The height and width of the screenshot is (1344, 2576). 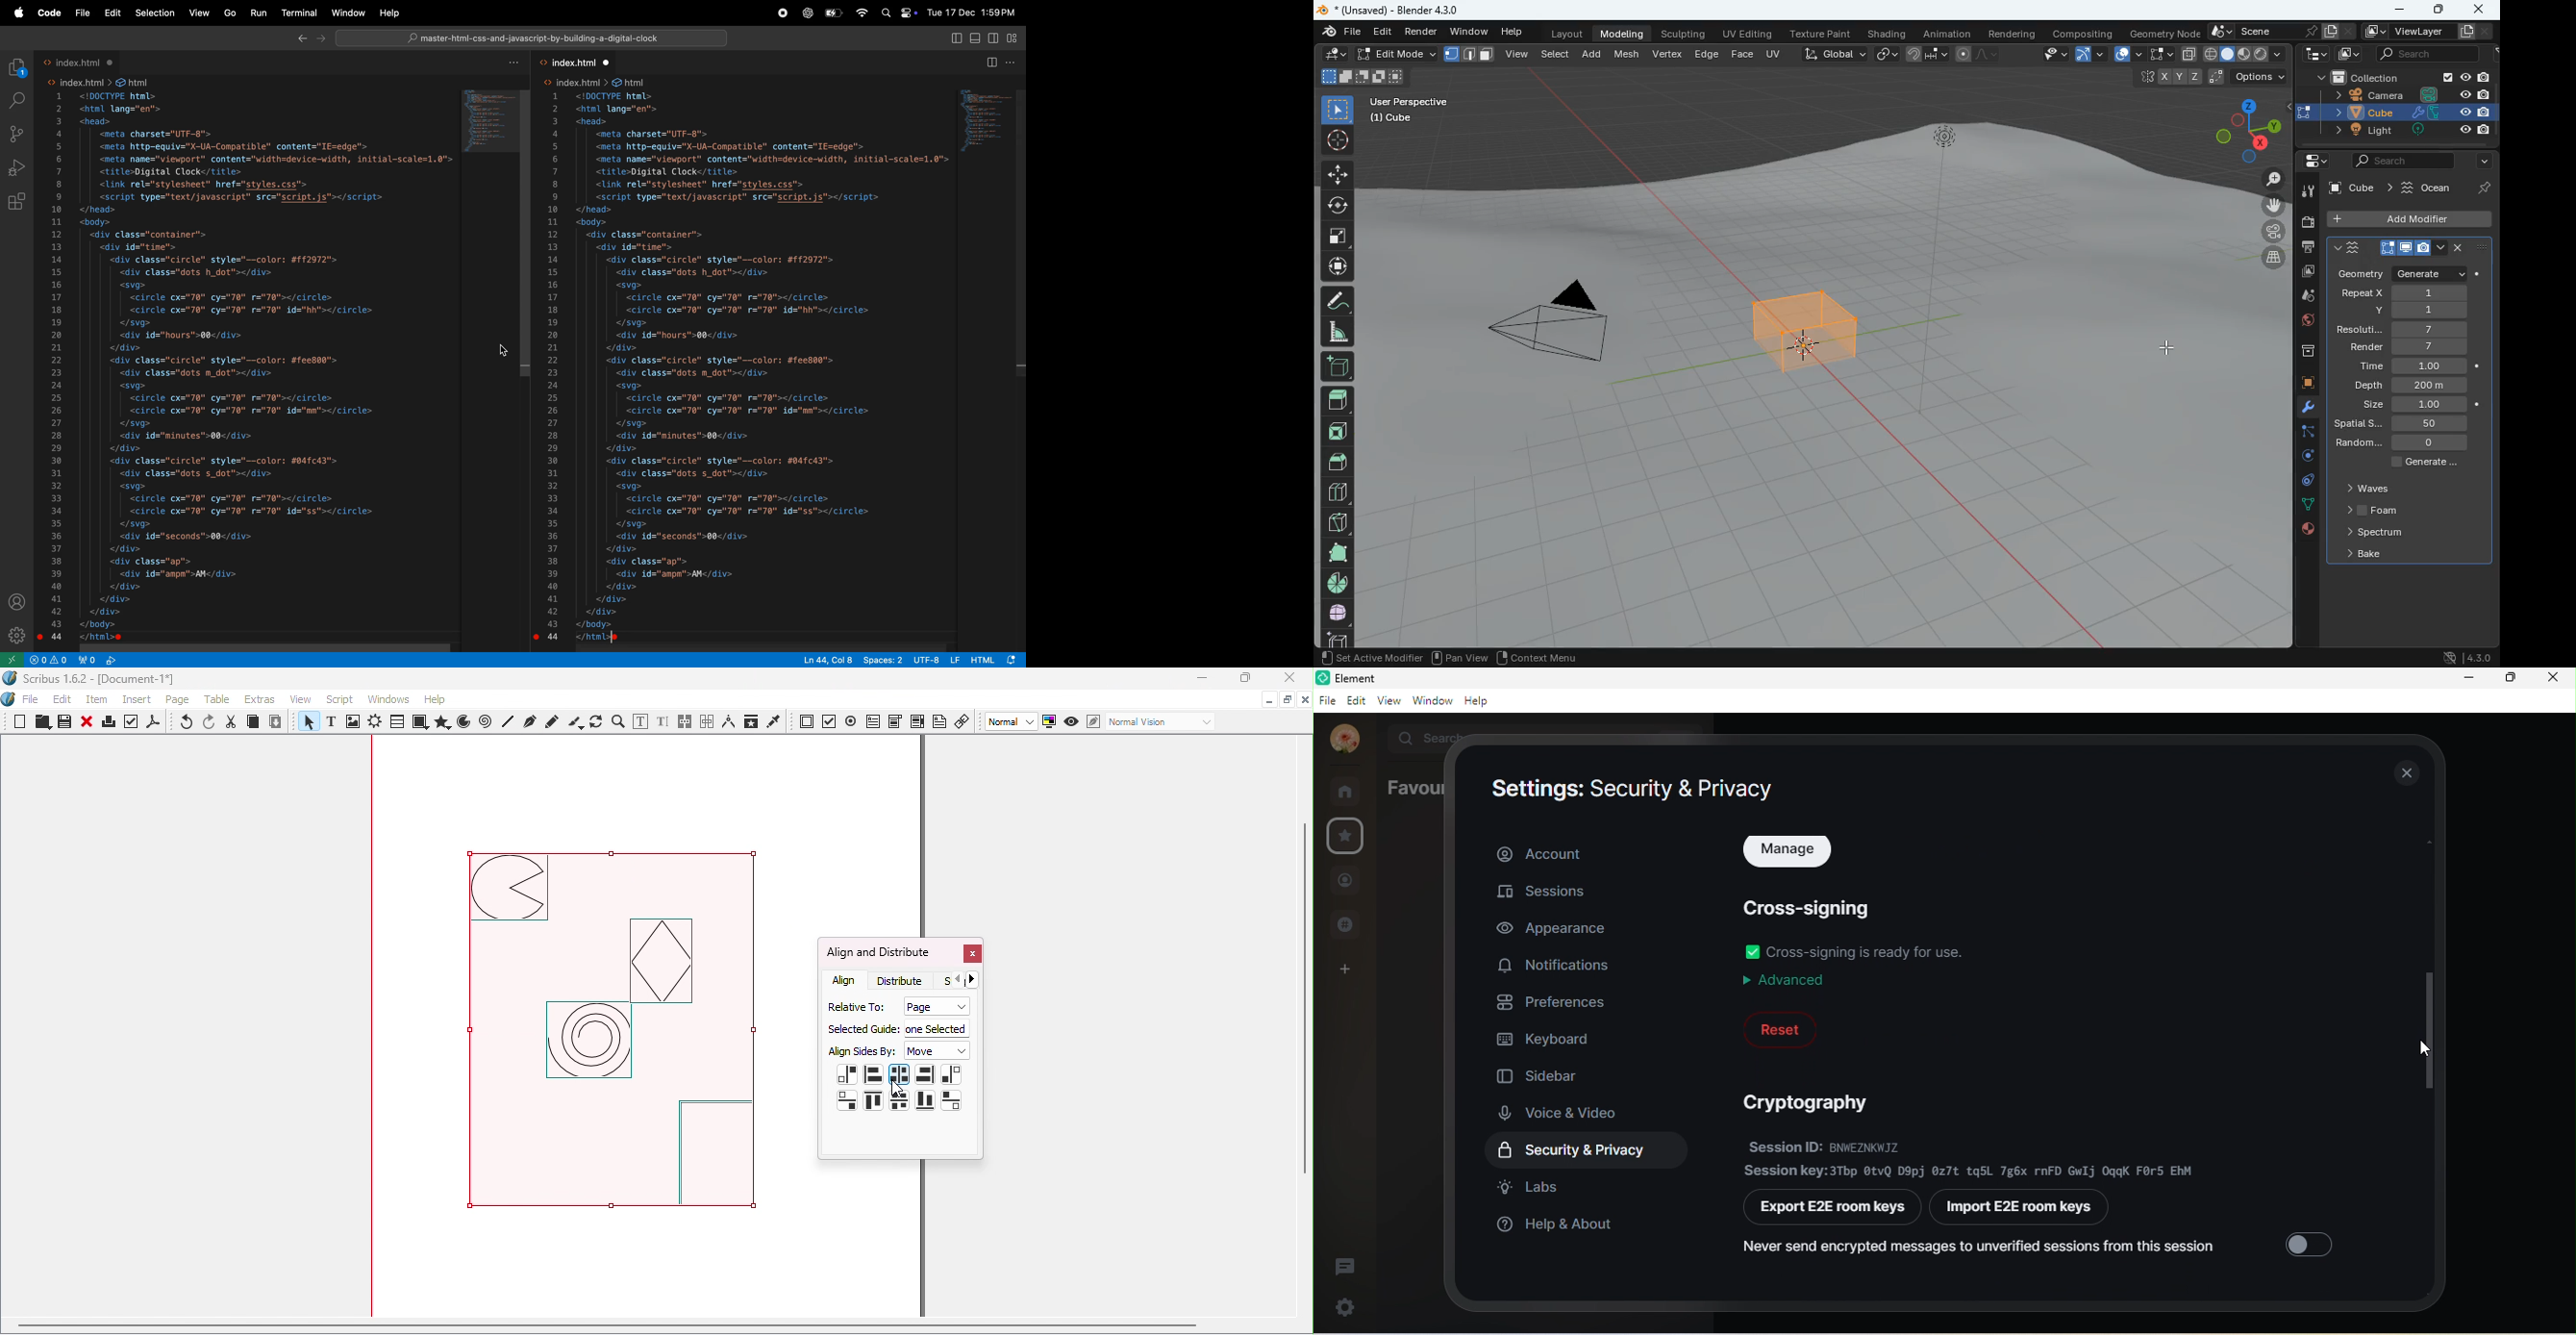 I want to click on Align right sides, so click(x=924, y=1075).